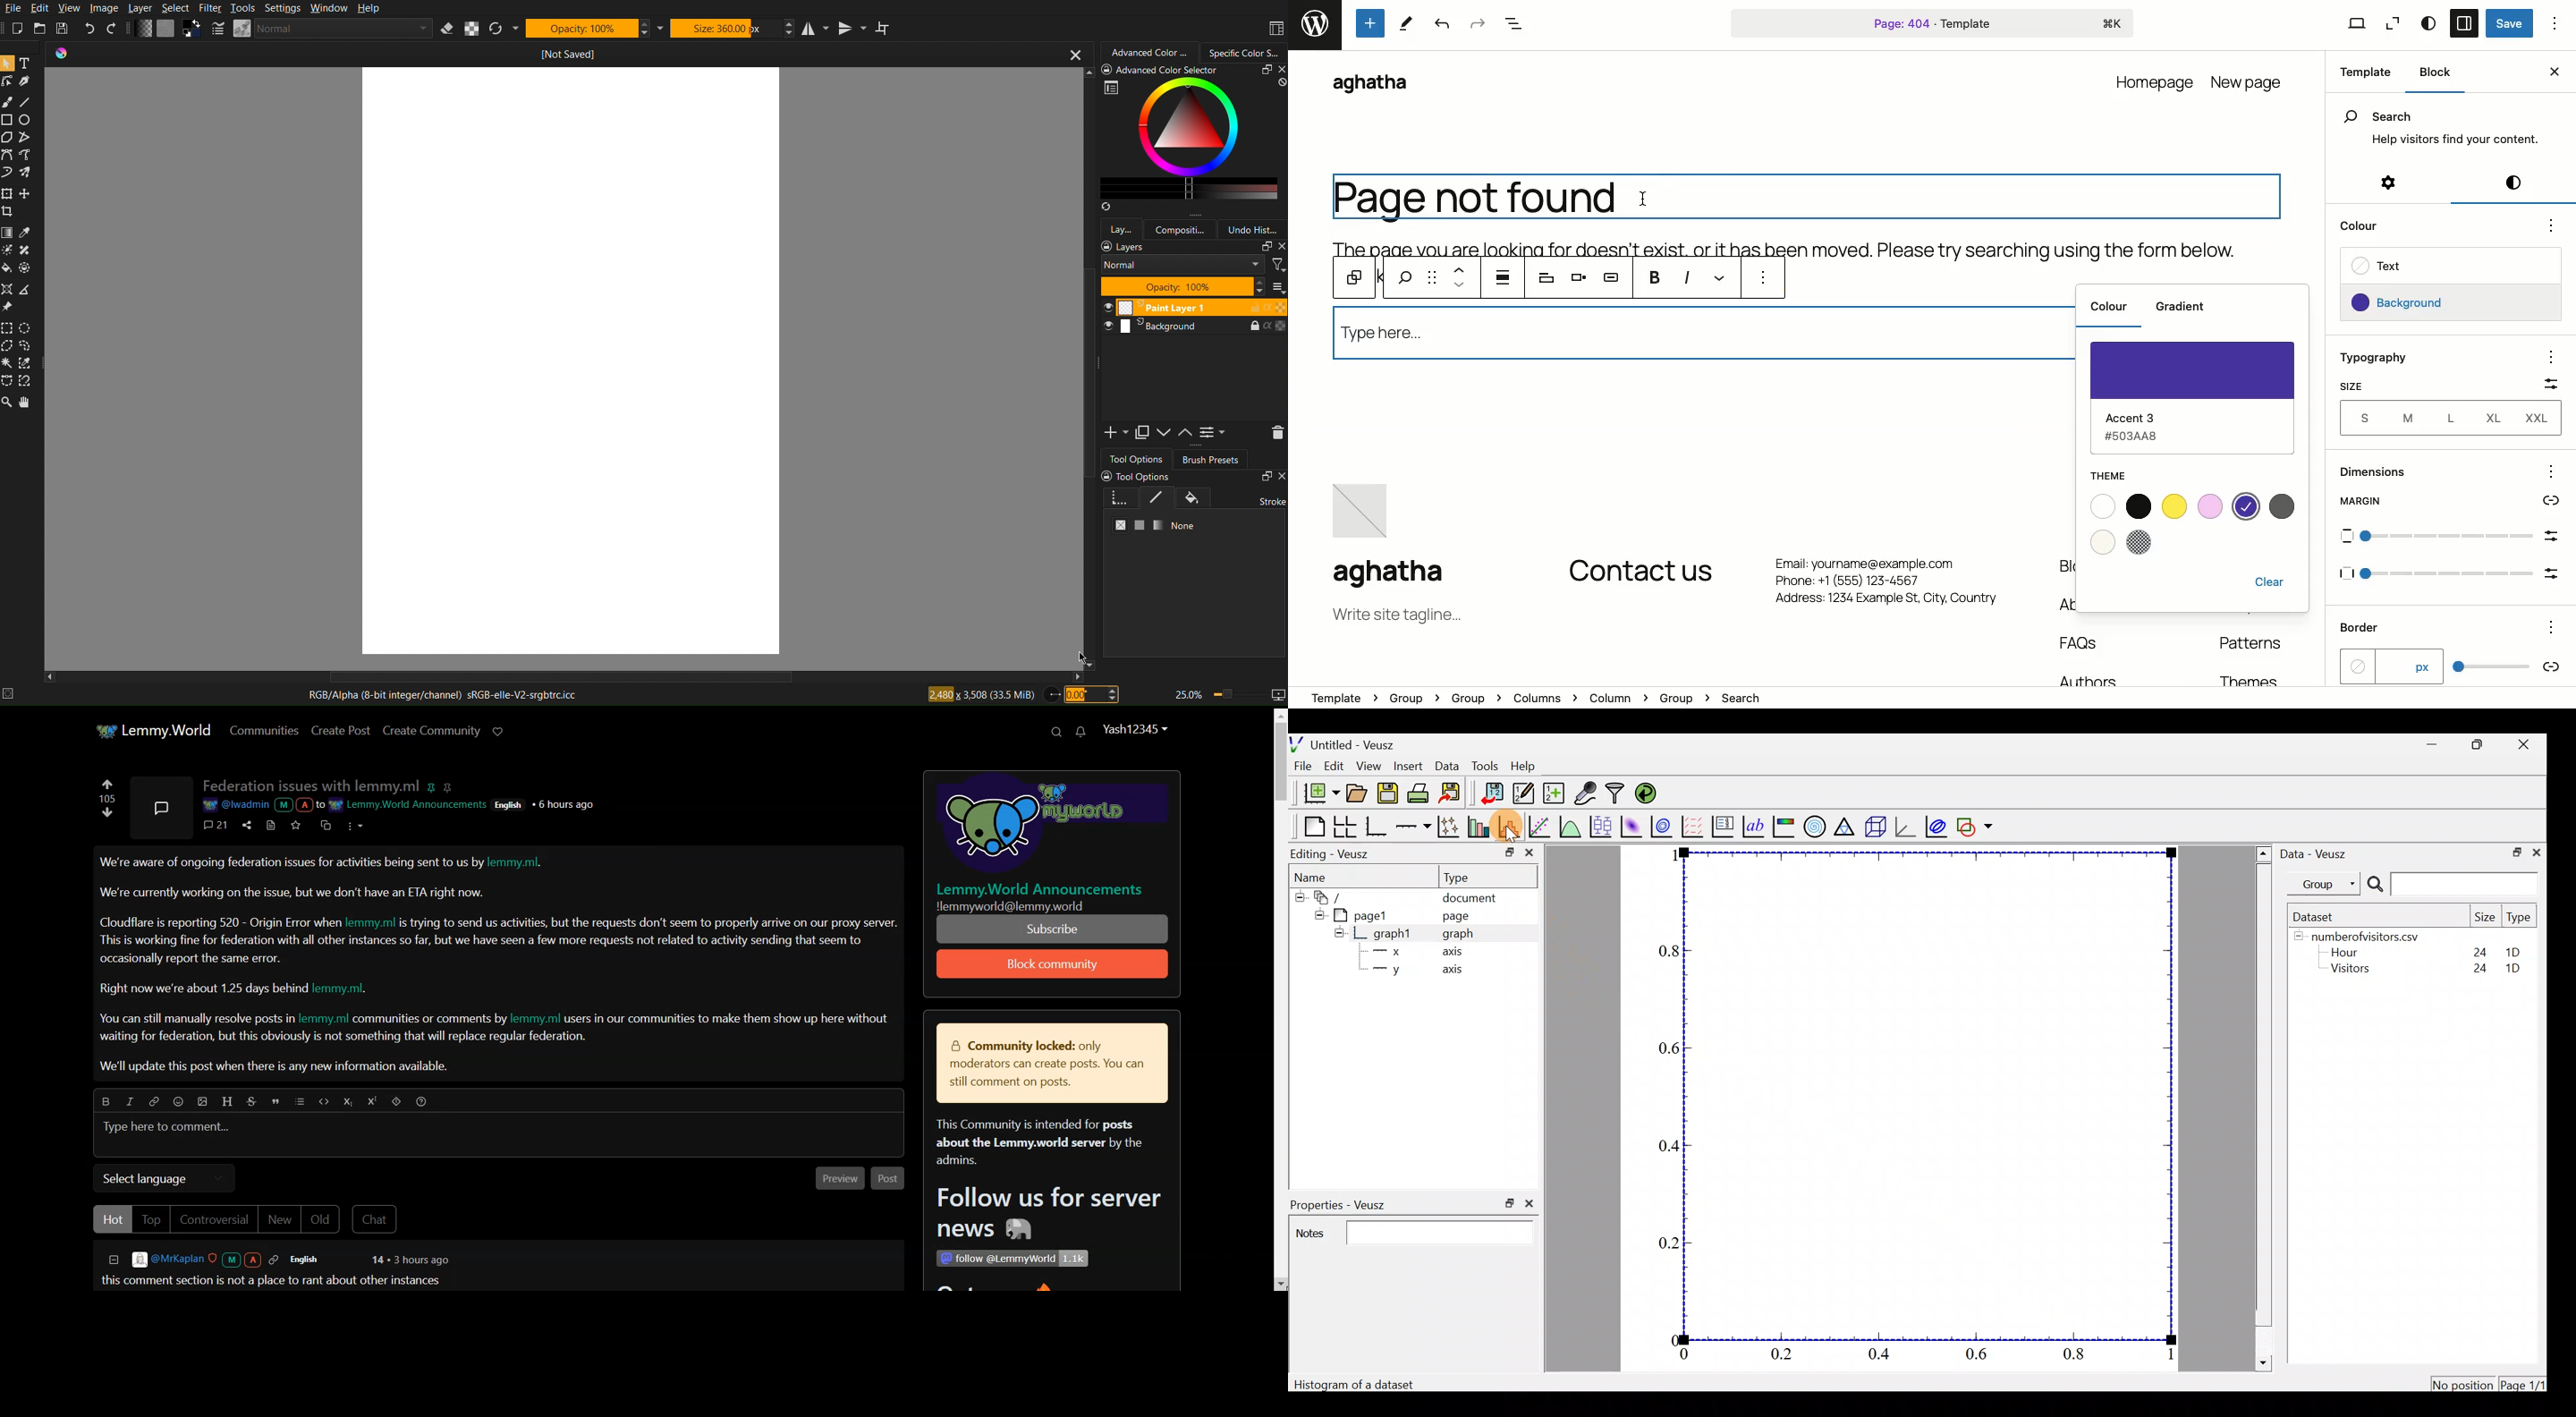  I want to click on Scale, so click(2453, 539).